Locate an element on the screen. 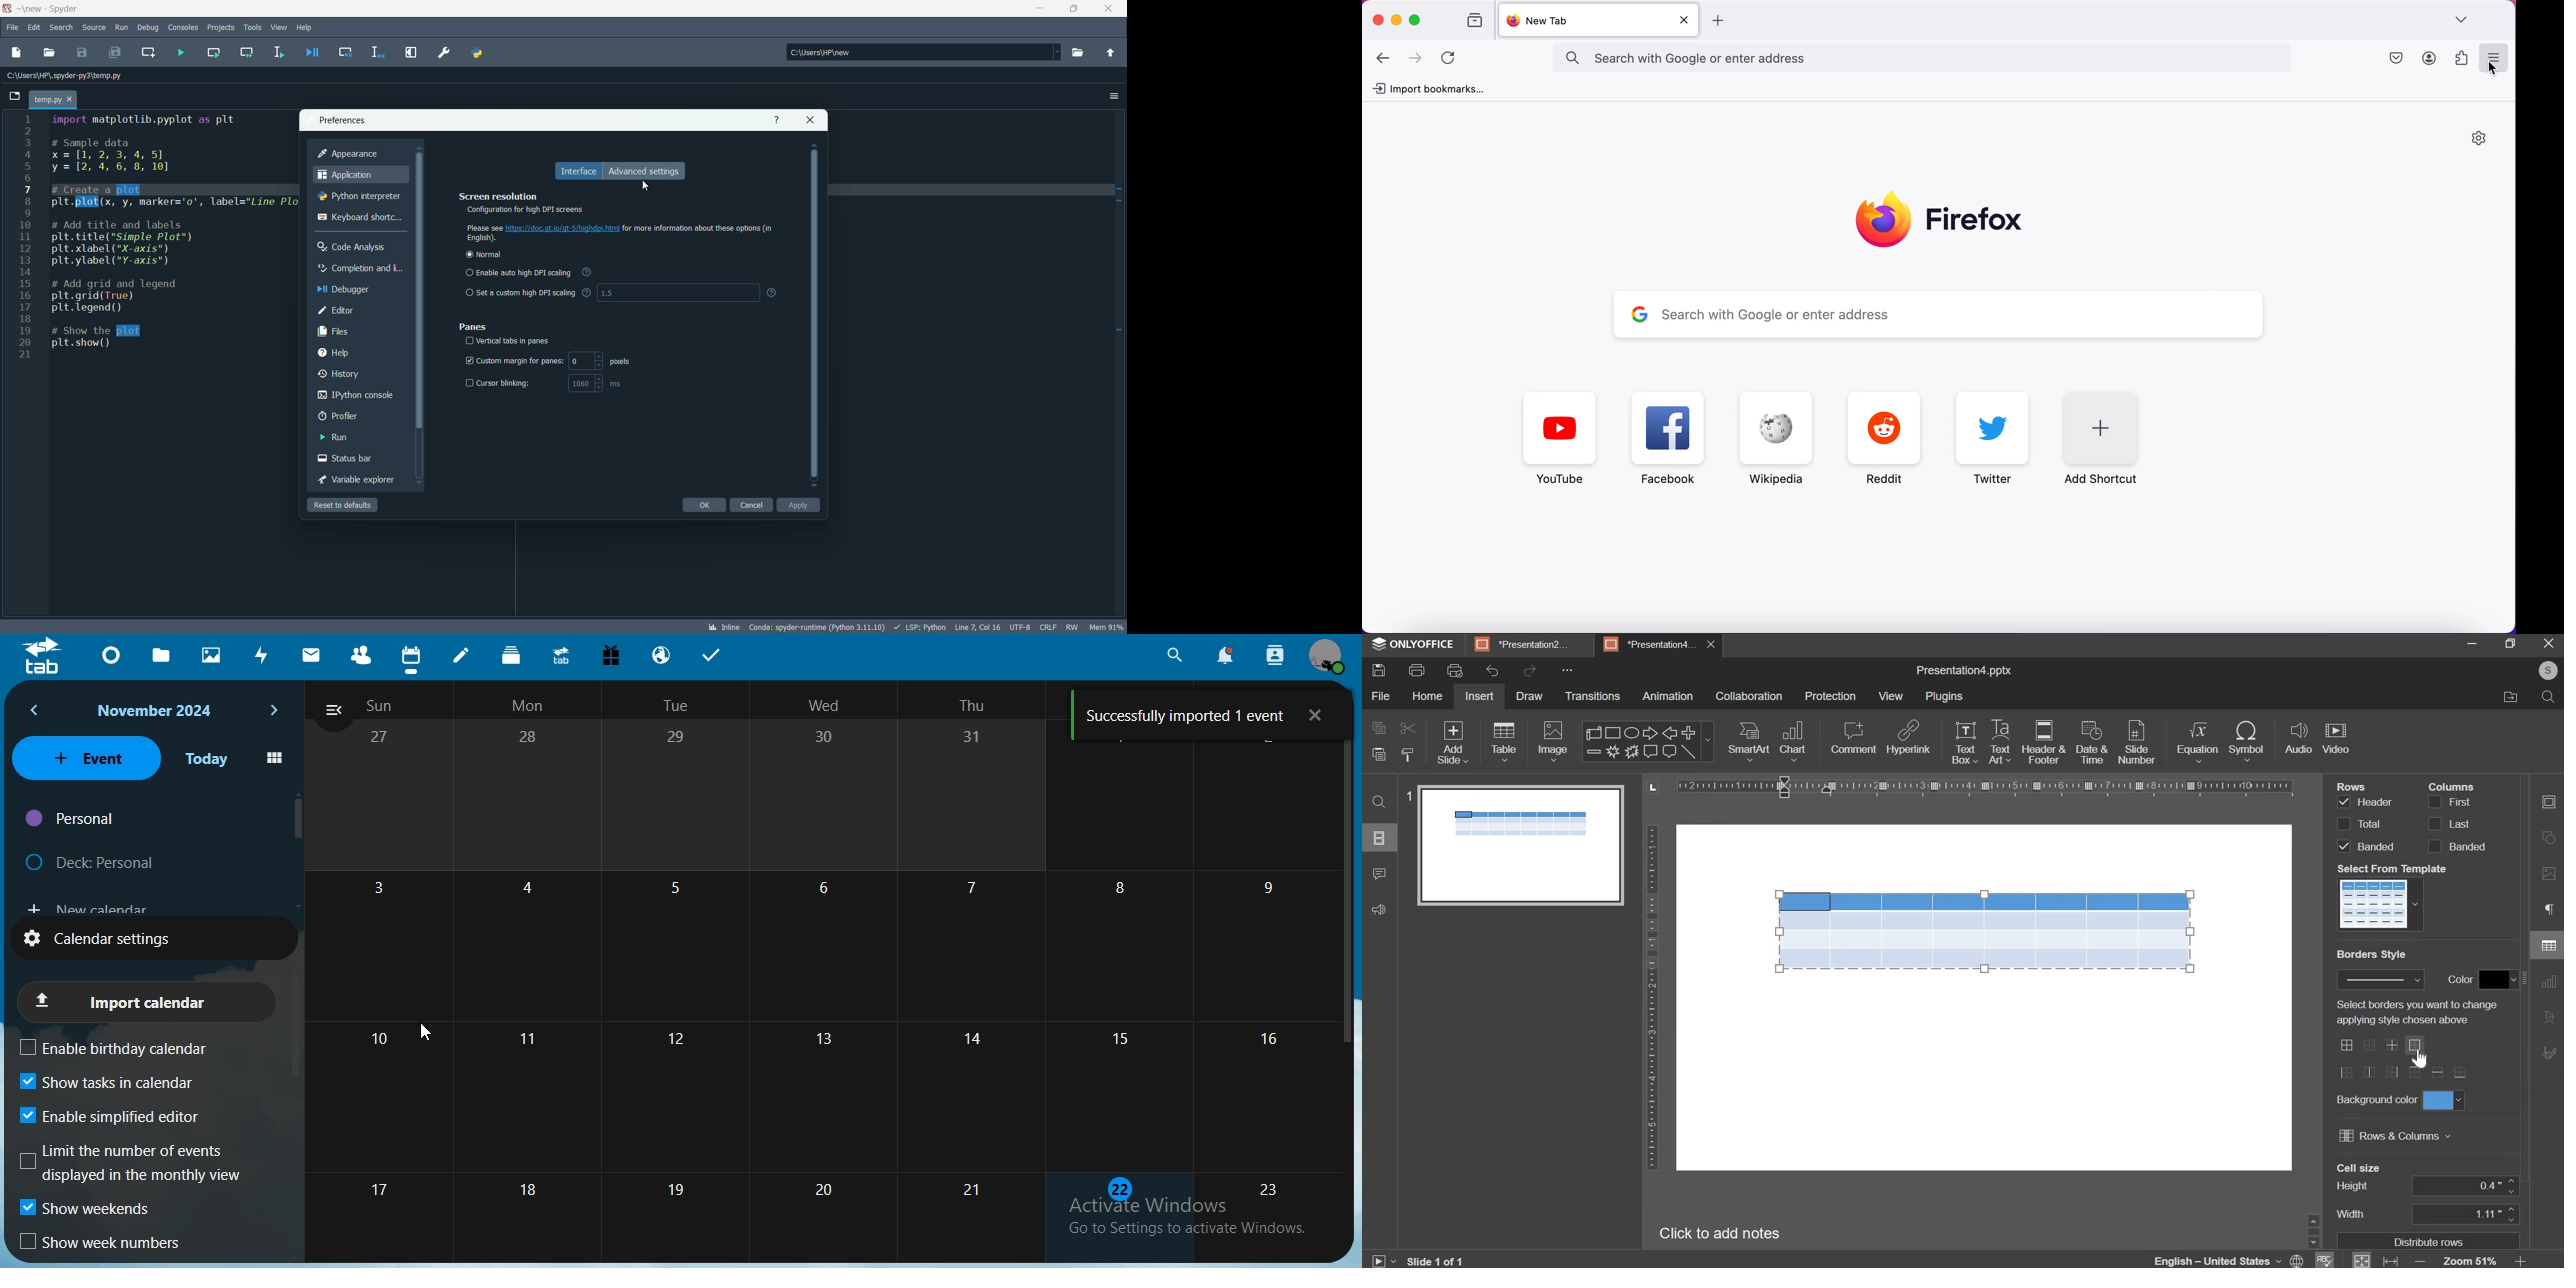 This screenshot has height=1288, width=2576. ms is located at coordinates (617, 384).